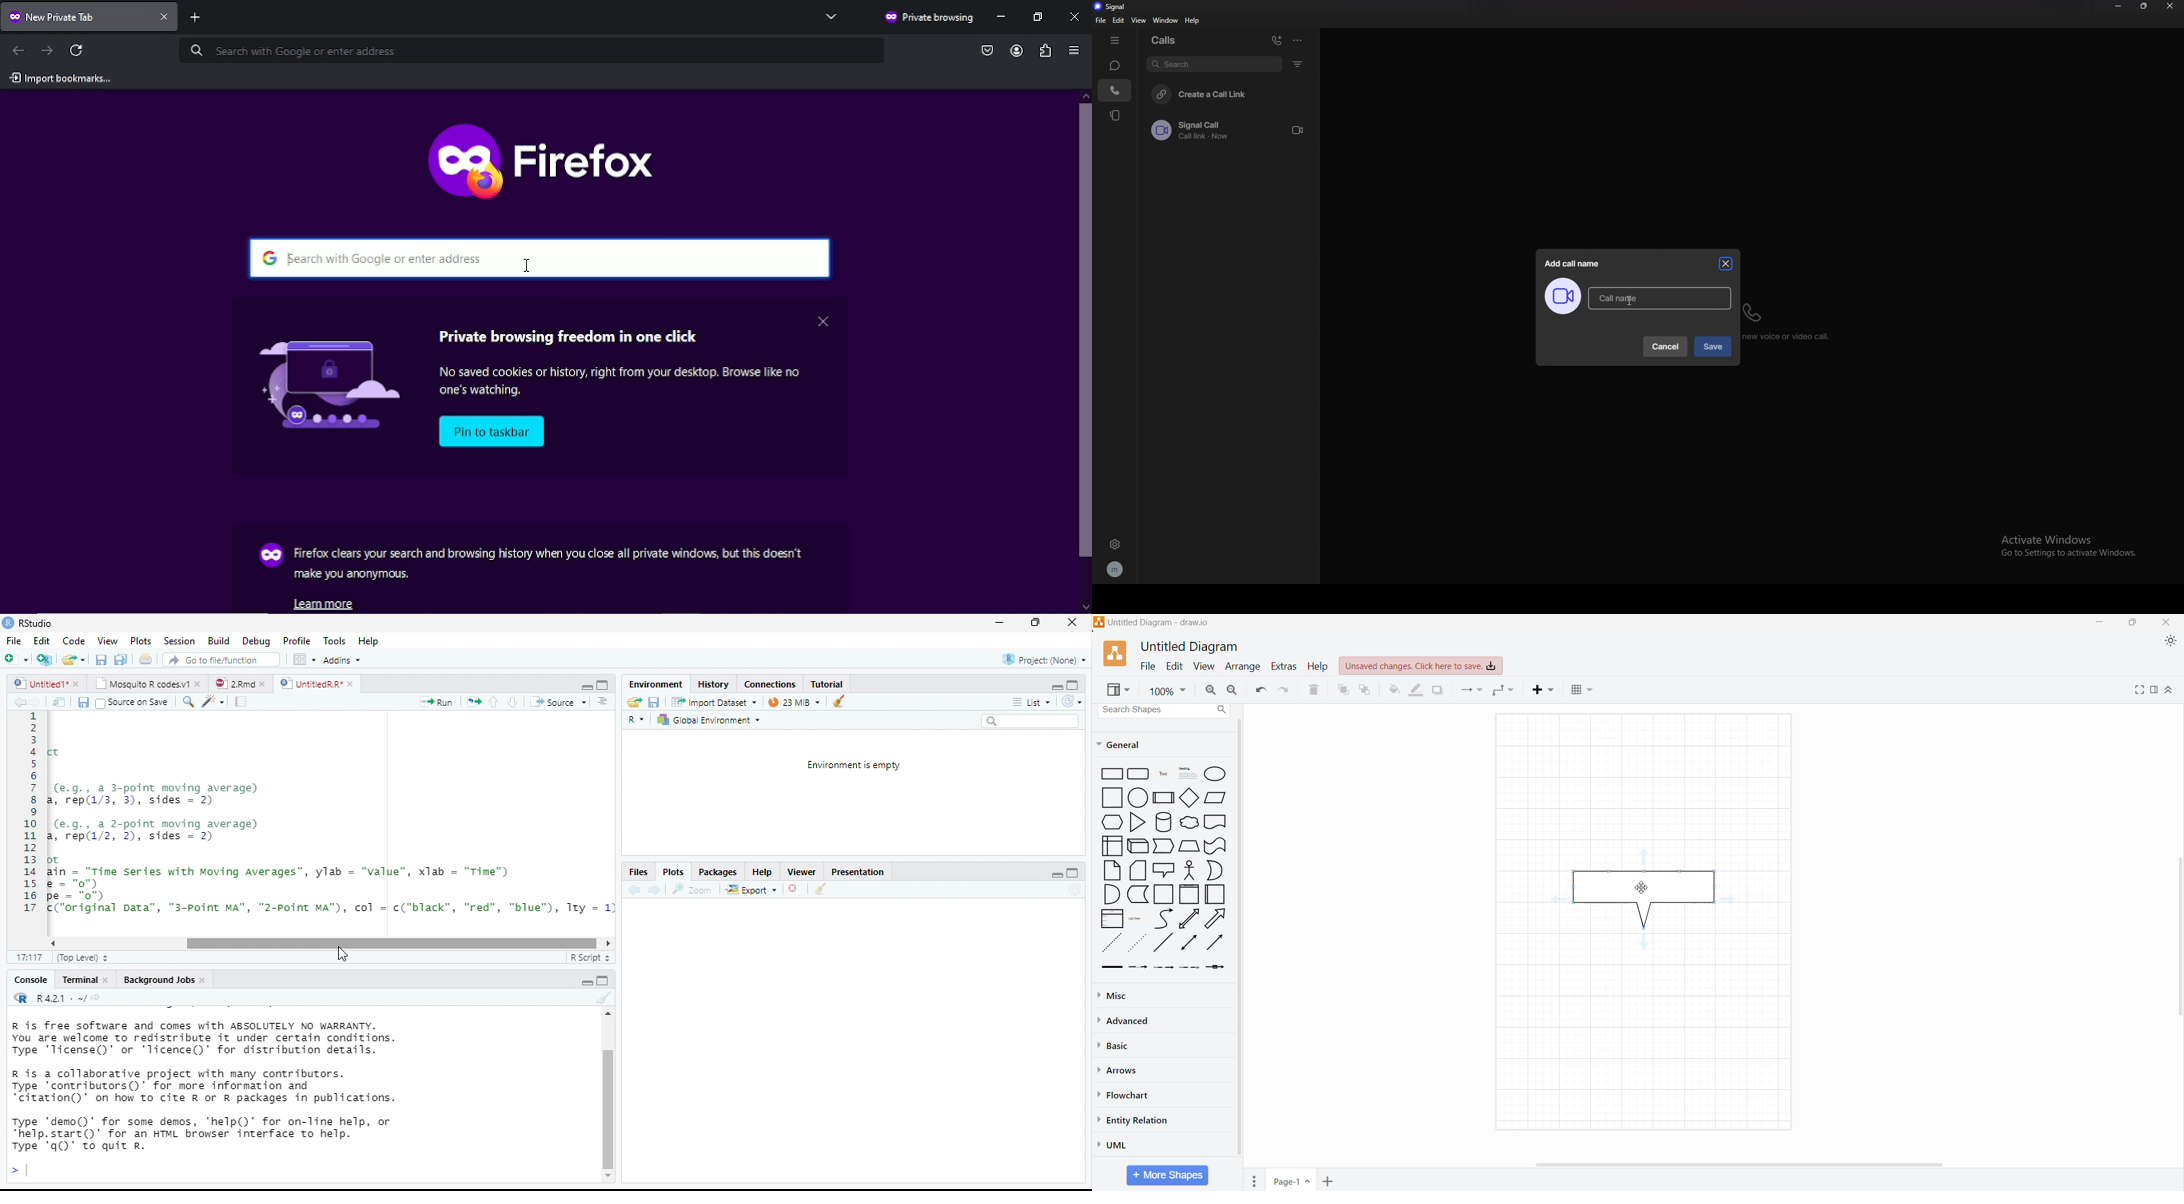  What do you see at coordinates (186, 702) in the screenshot?
I see `search` at bounding box center [186, 702].